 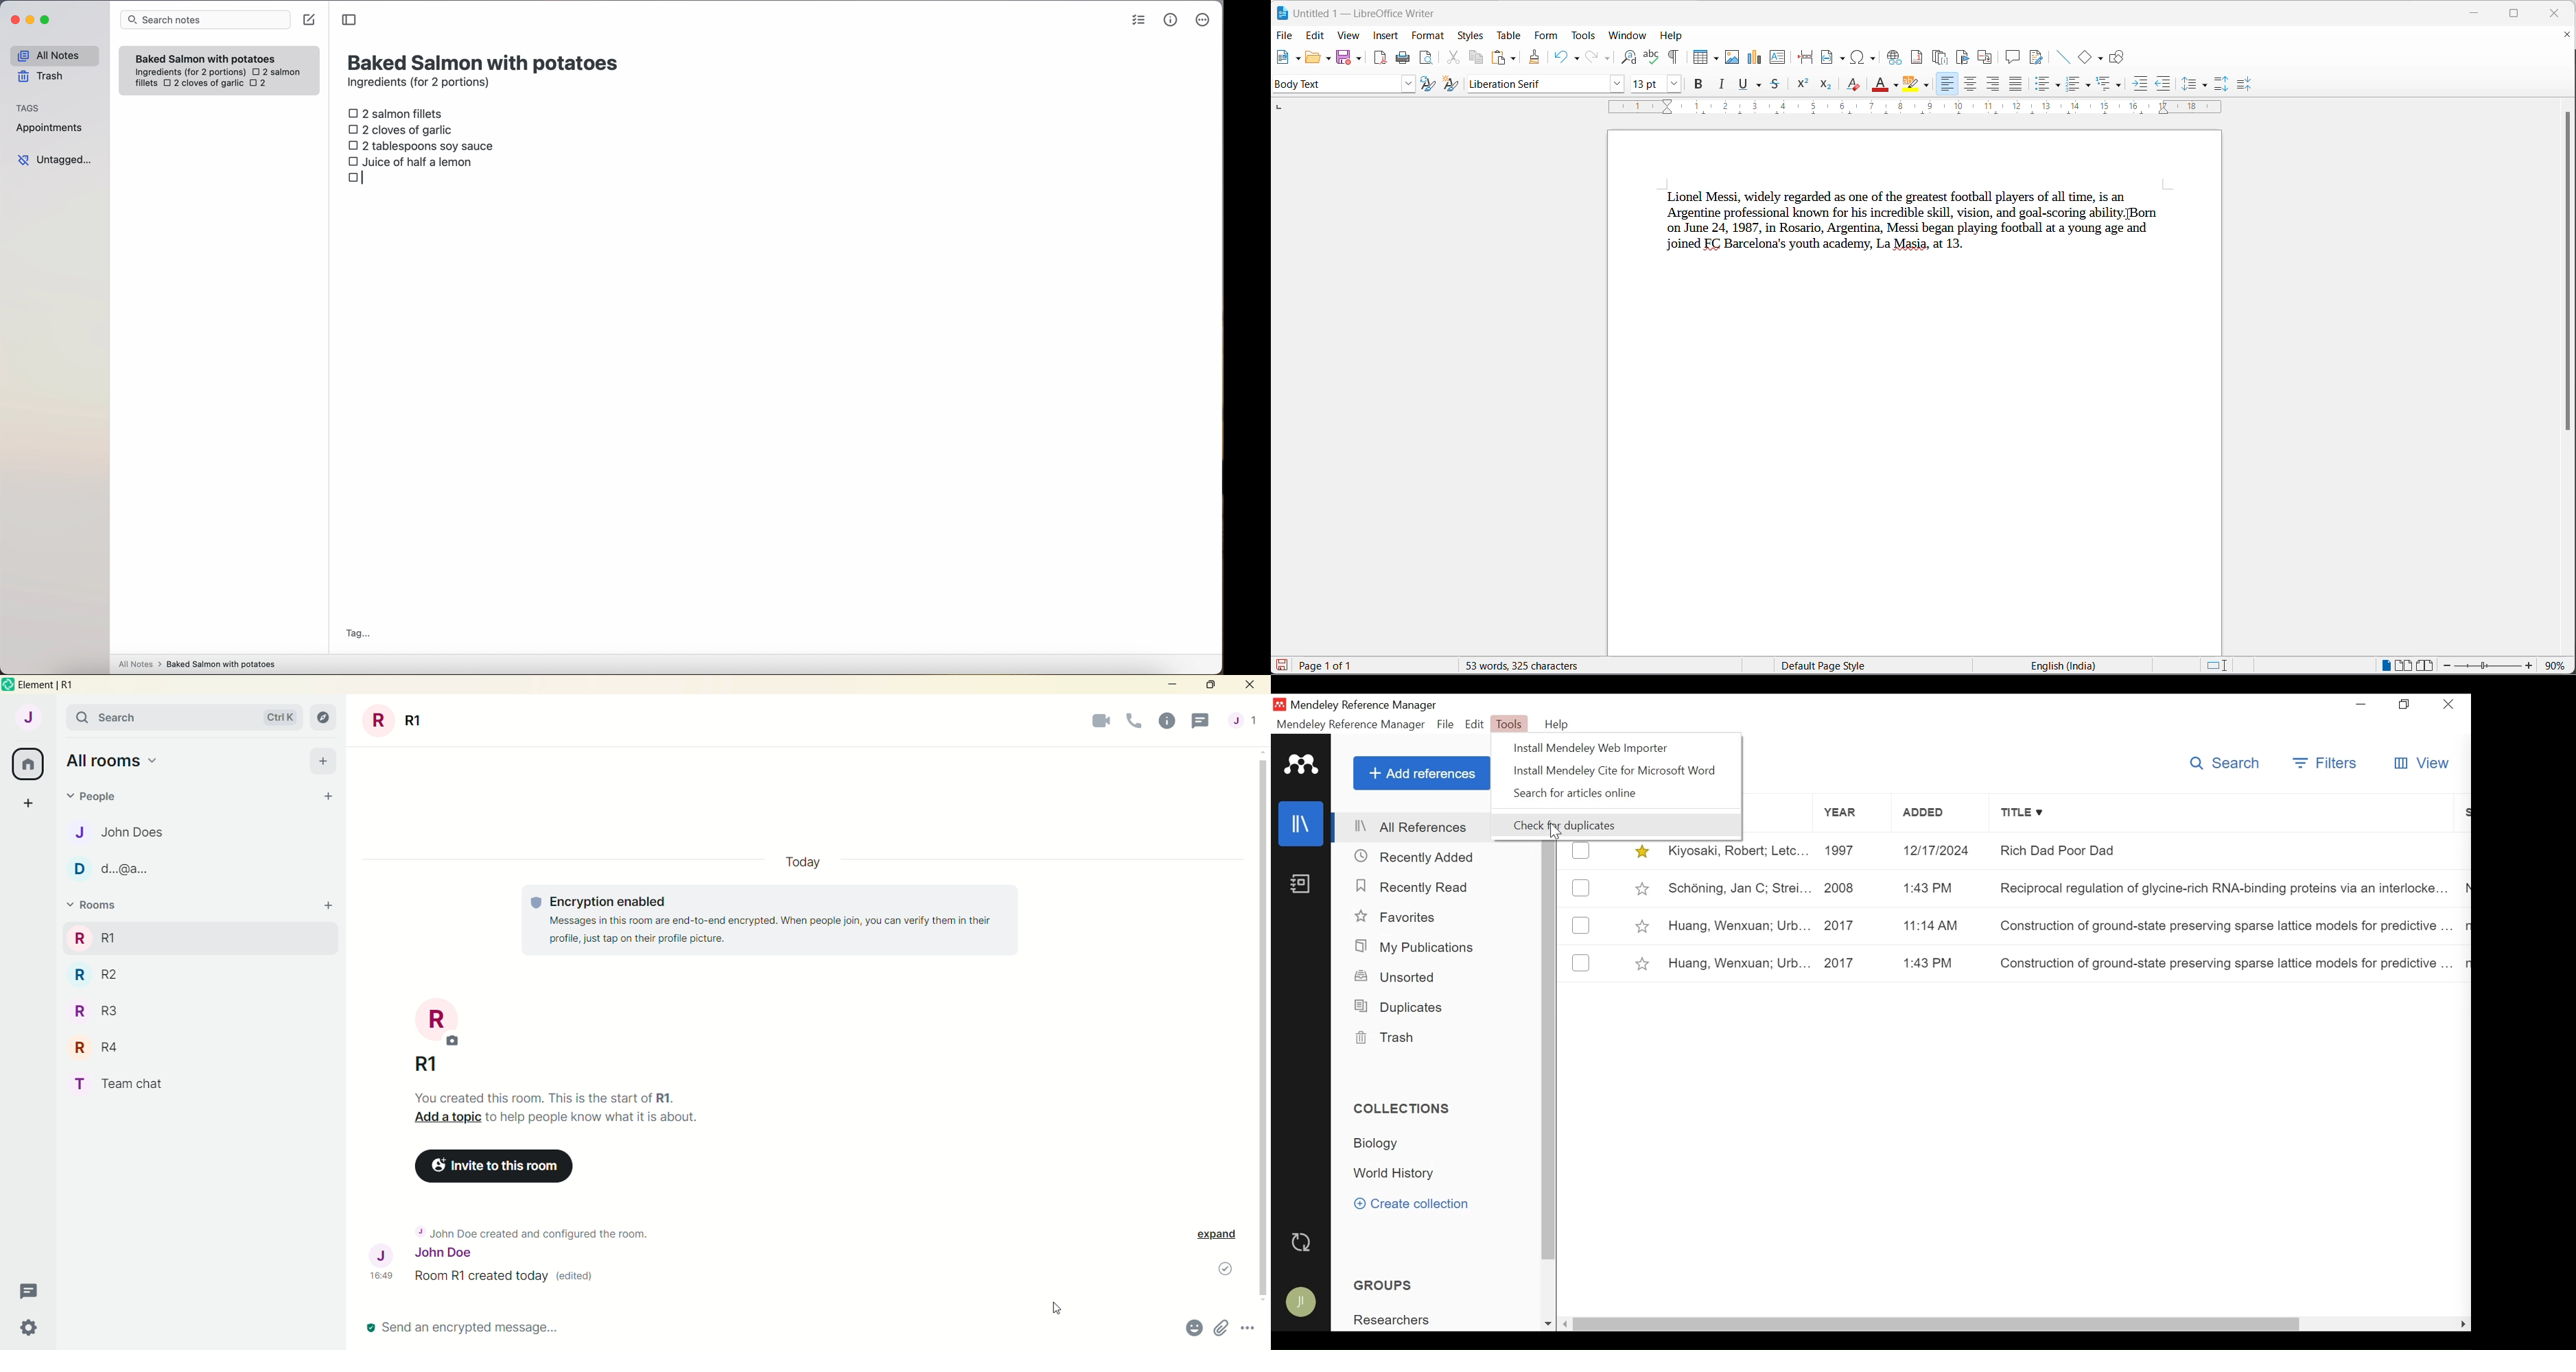 I want to click on paste options, so click(x=1497, y=59).